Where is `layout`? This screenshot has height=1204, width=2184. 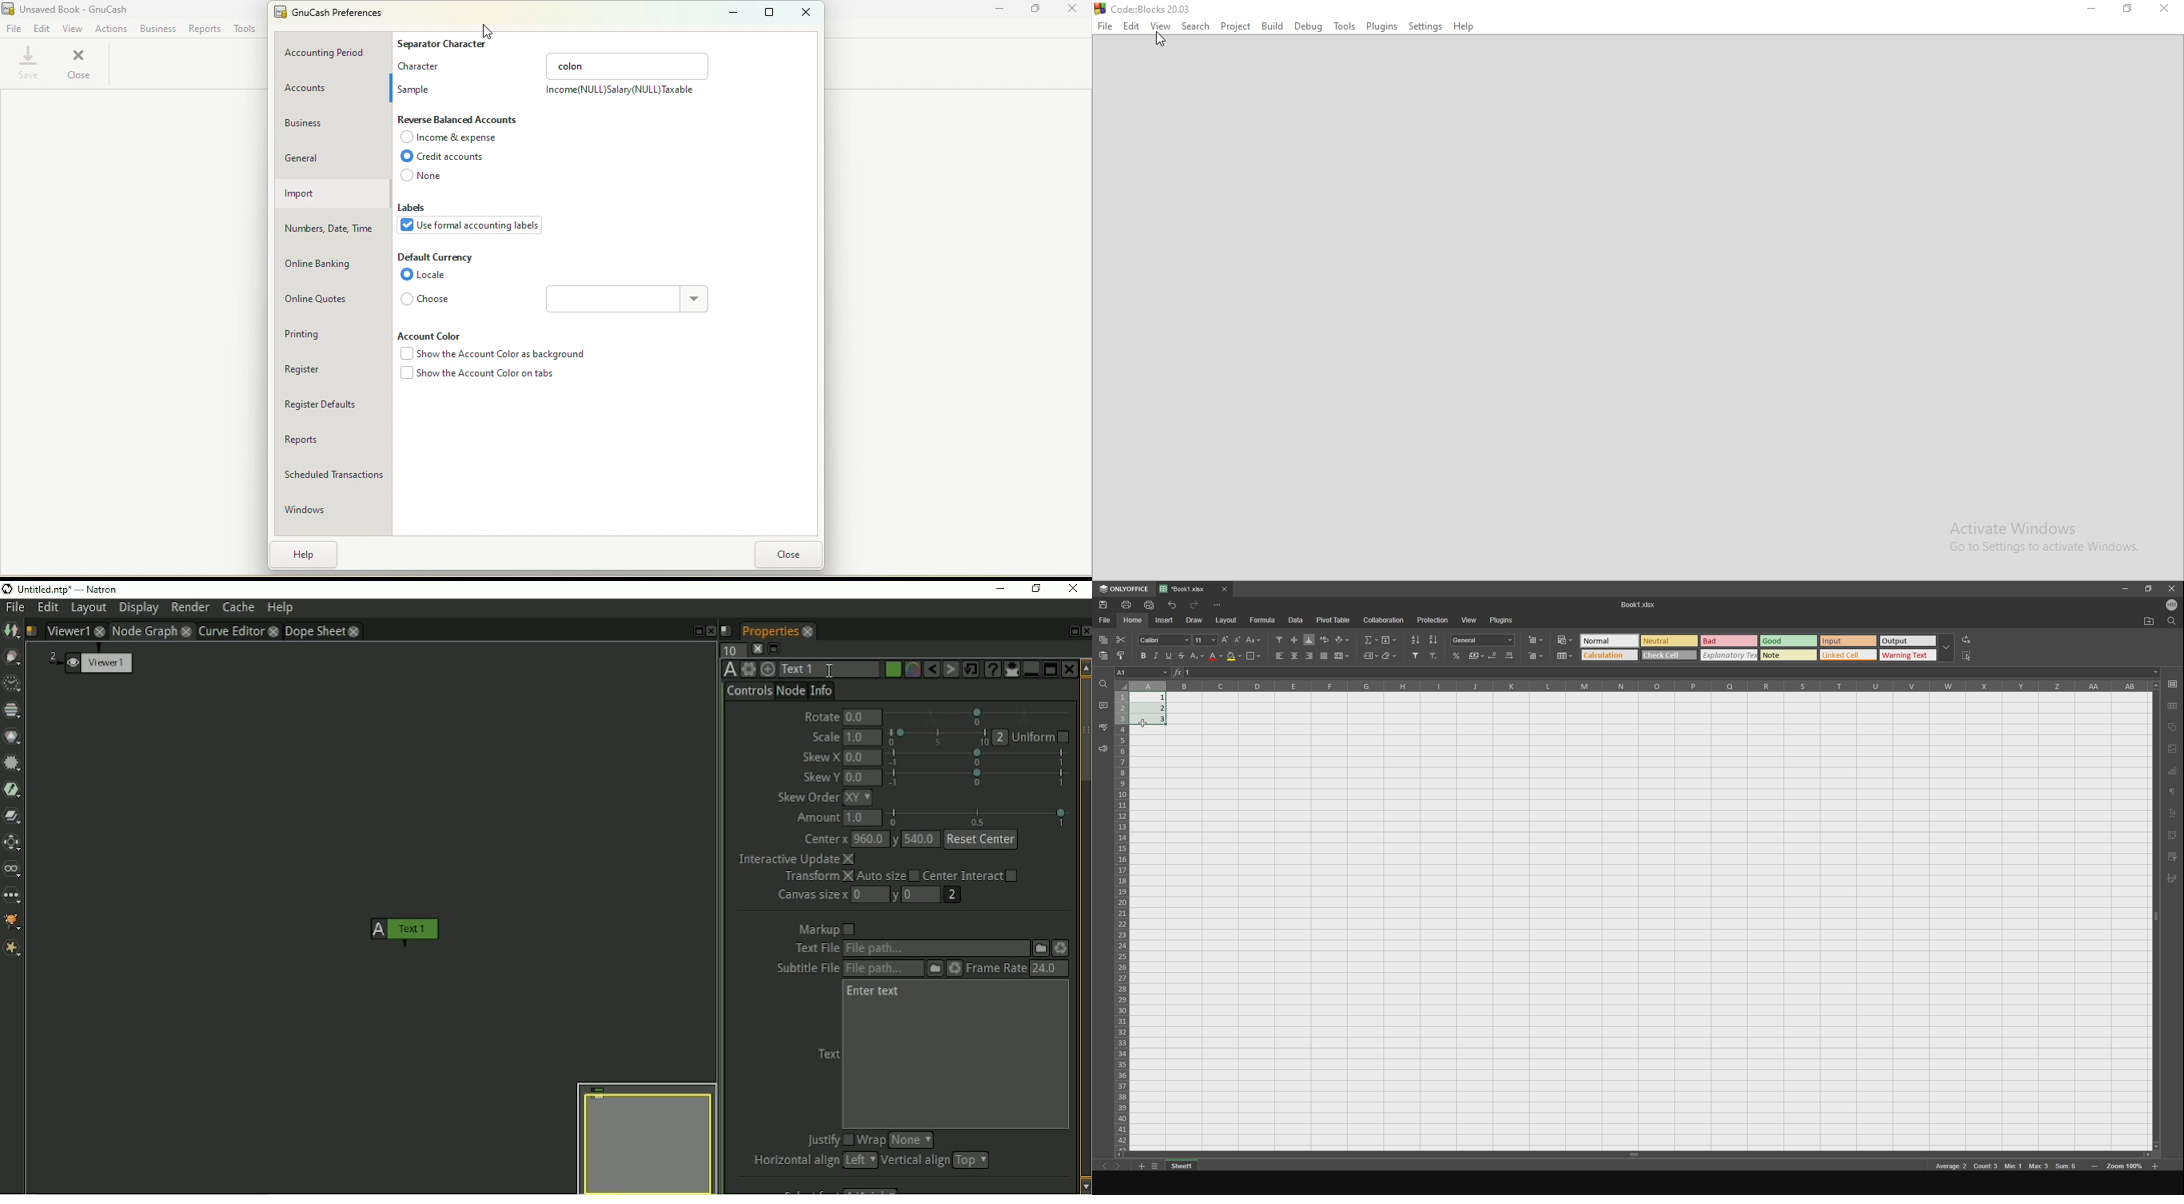
layout is located at coordinates (1228, 620).